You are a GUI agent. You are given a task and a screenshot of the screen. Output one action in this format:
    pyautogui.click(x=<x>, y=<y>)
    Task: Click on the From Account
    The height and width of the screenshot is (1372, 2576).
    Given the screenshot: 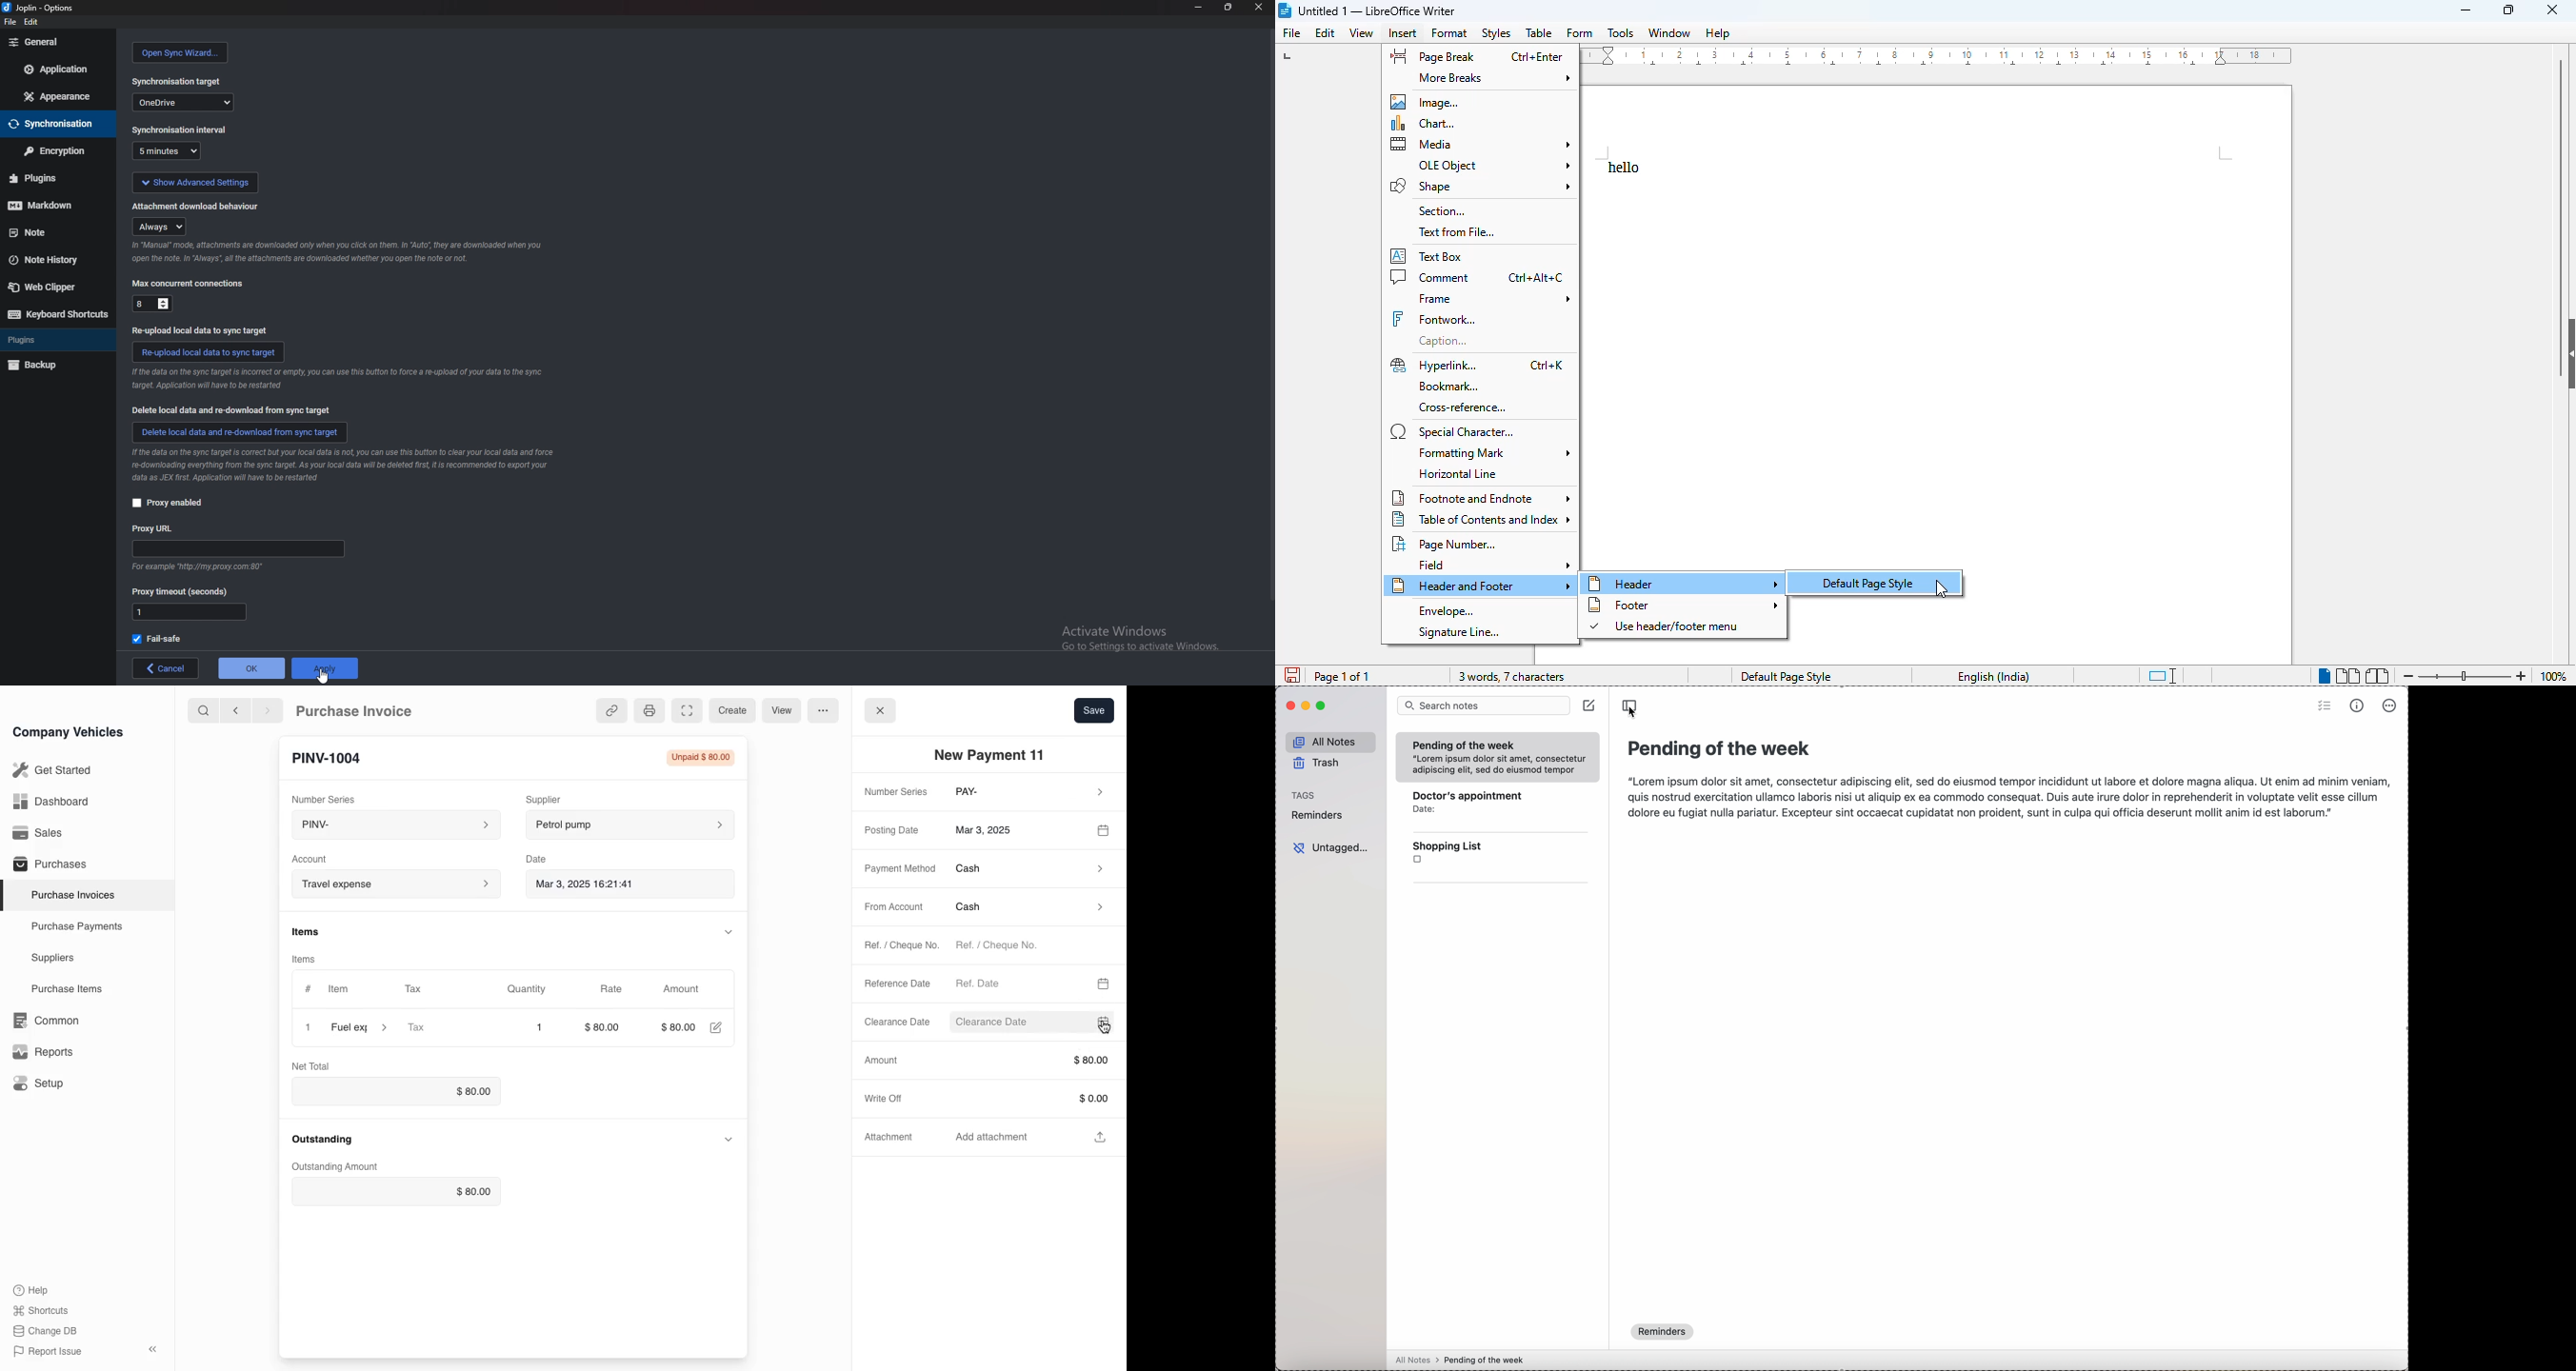 What is the action you would take?
    pyautogui.click(x=889, y=908)
    